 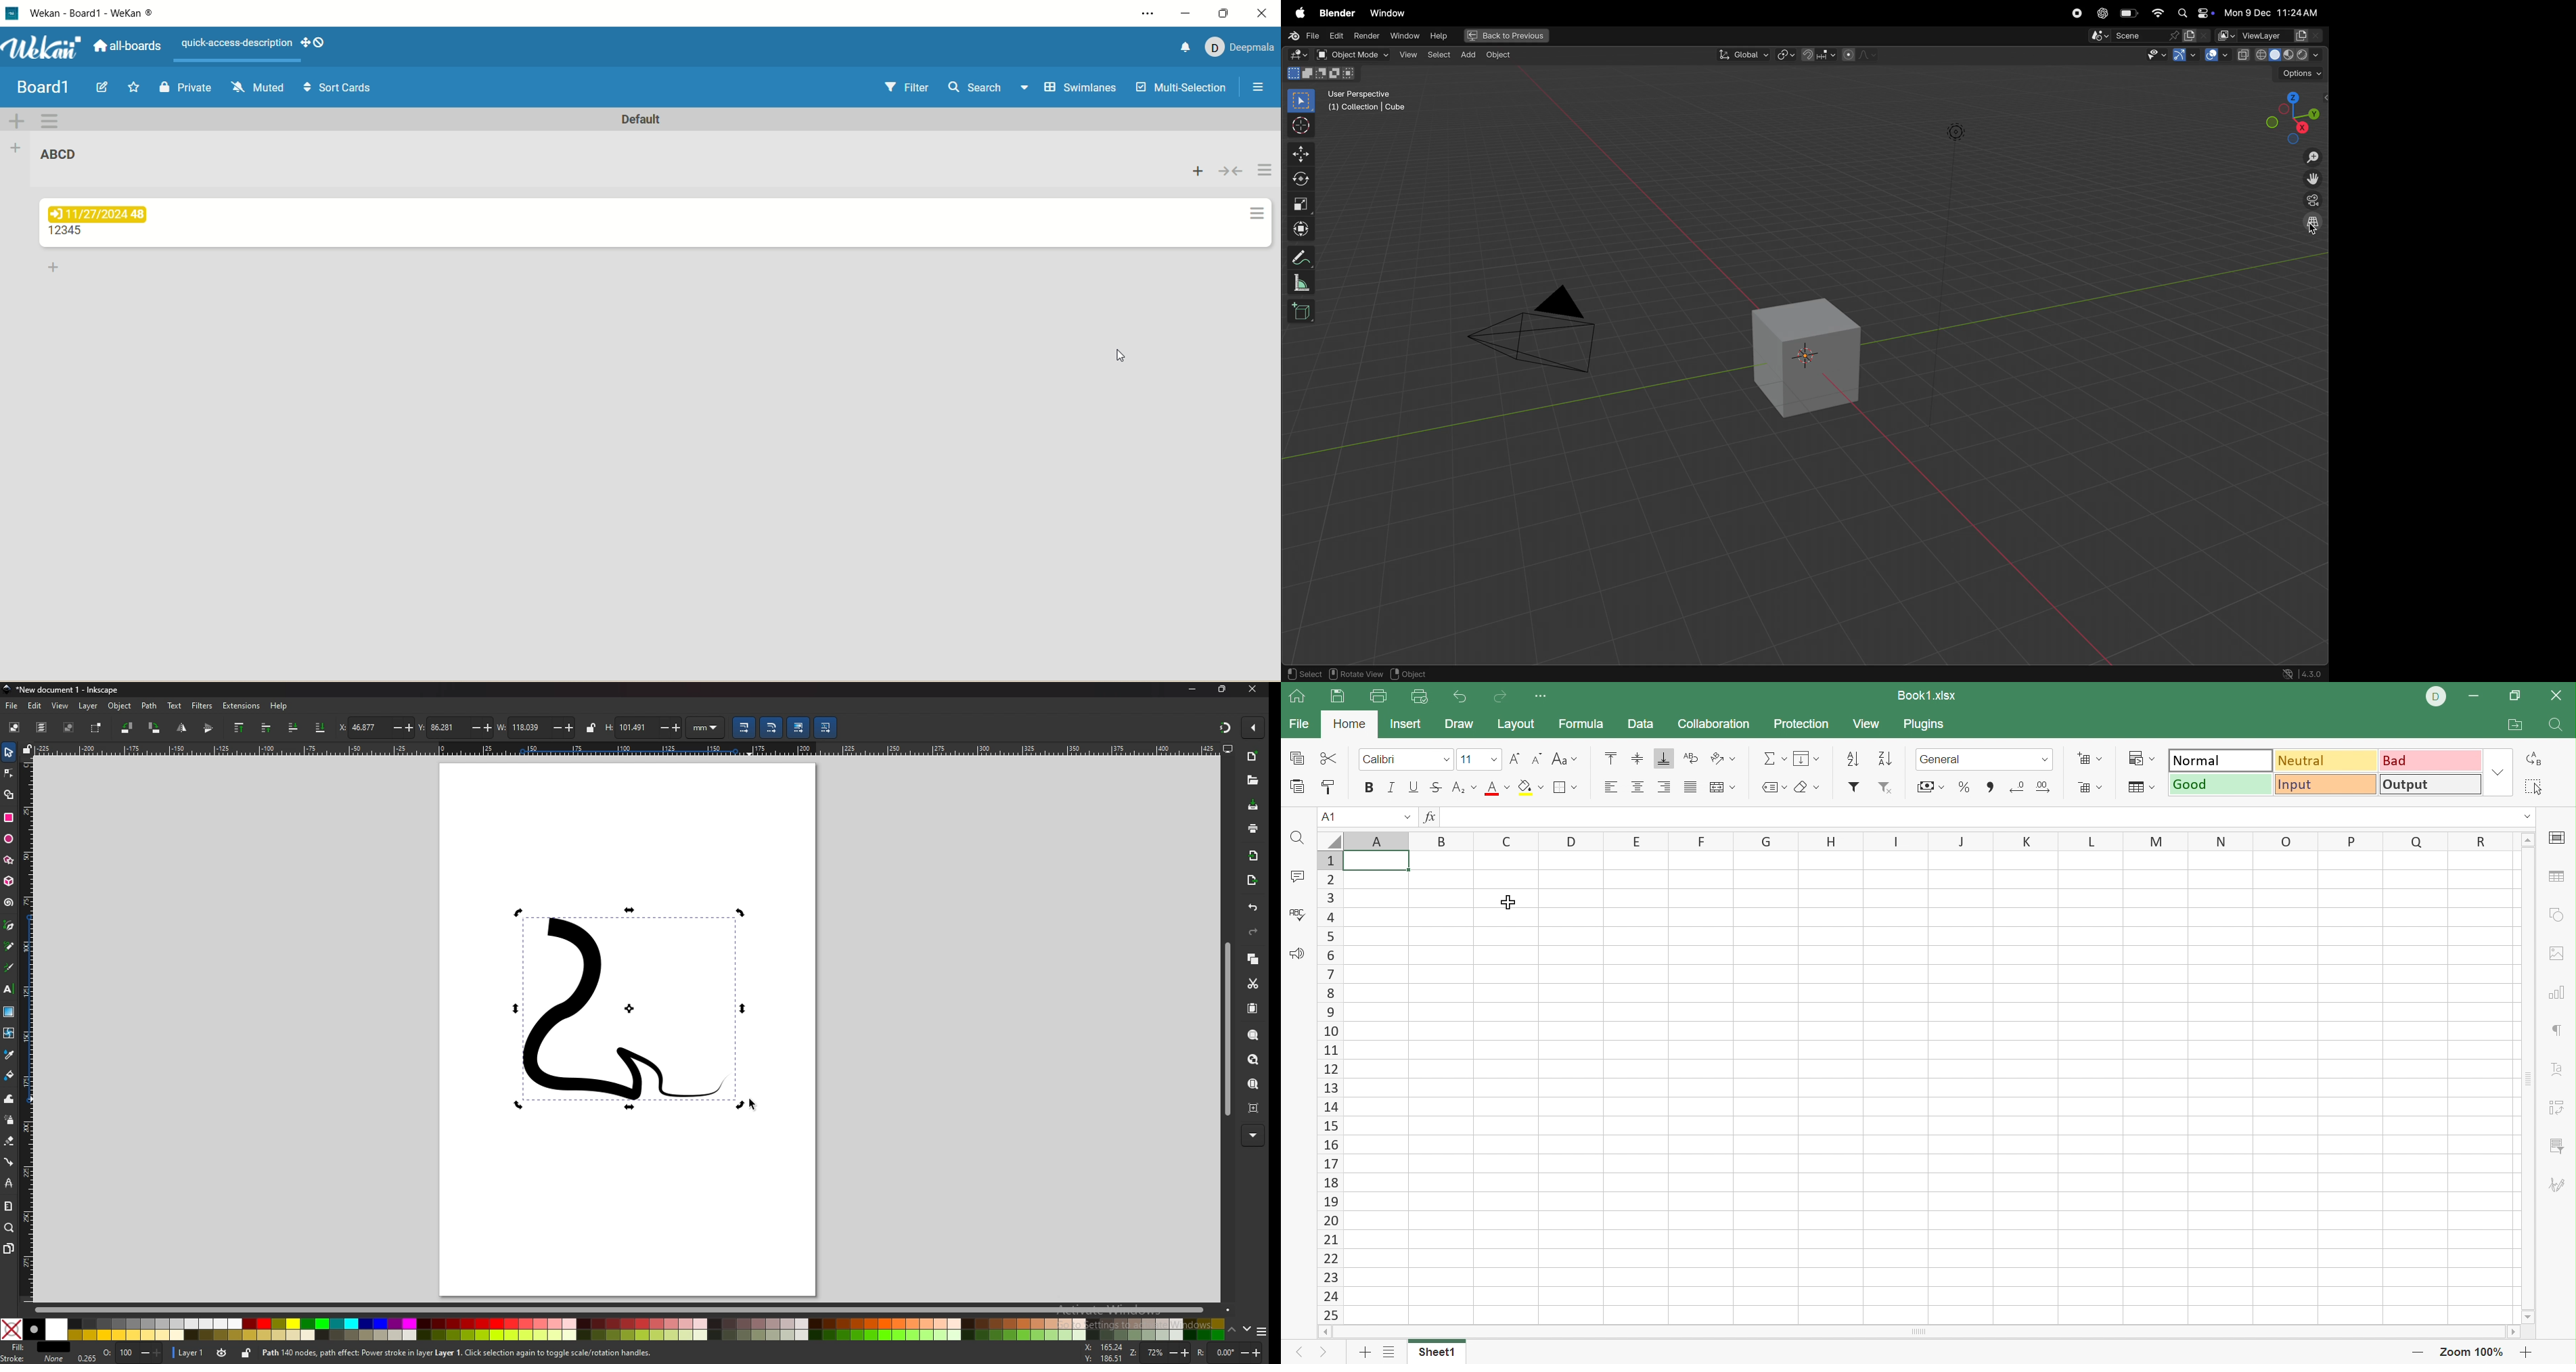 What do you see at coordinates (1772, 758) in the screenshot?
I see `Summation` at bounding box center [1772, 758].